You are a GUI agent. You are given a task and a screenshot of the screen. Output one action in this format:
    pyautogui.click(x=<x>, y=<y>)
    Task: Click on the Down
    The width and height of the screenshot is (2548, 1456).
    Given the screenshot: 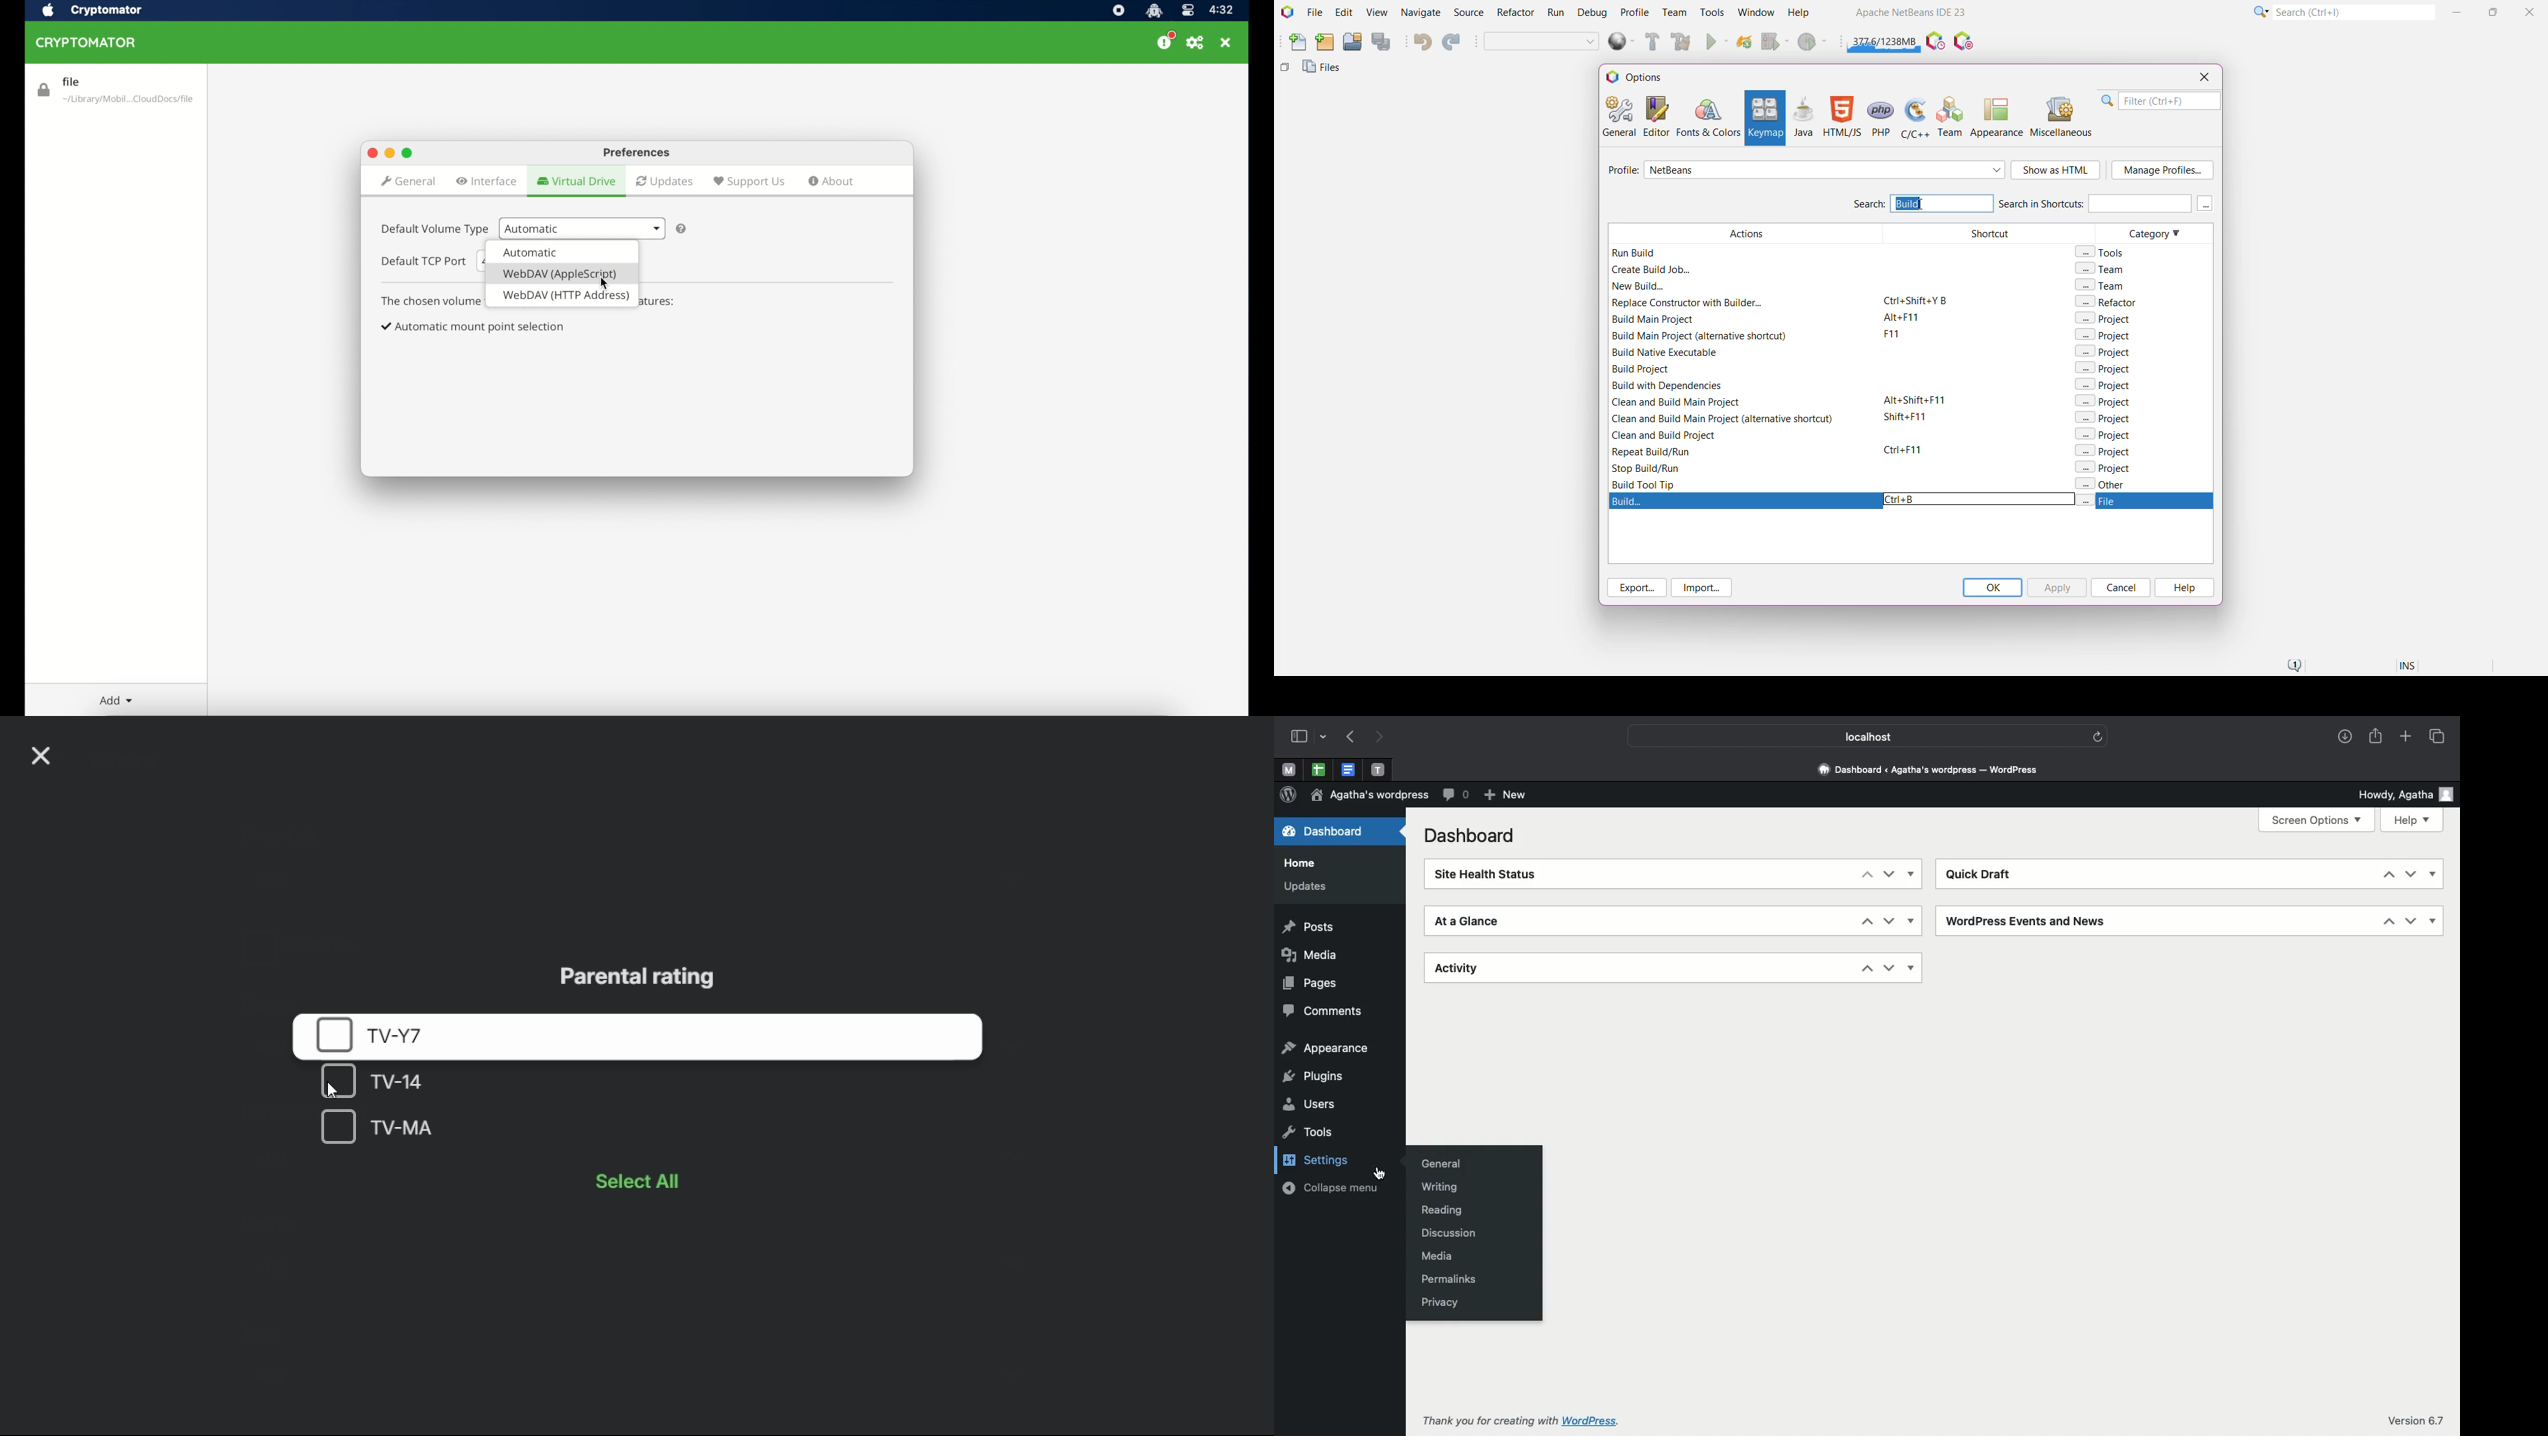 What is the action you would take?
    pyautogui.click(x=1892, y=875)
    